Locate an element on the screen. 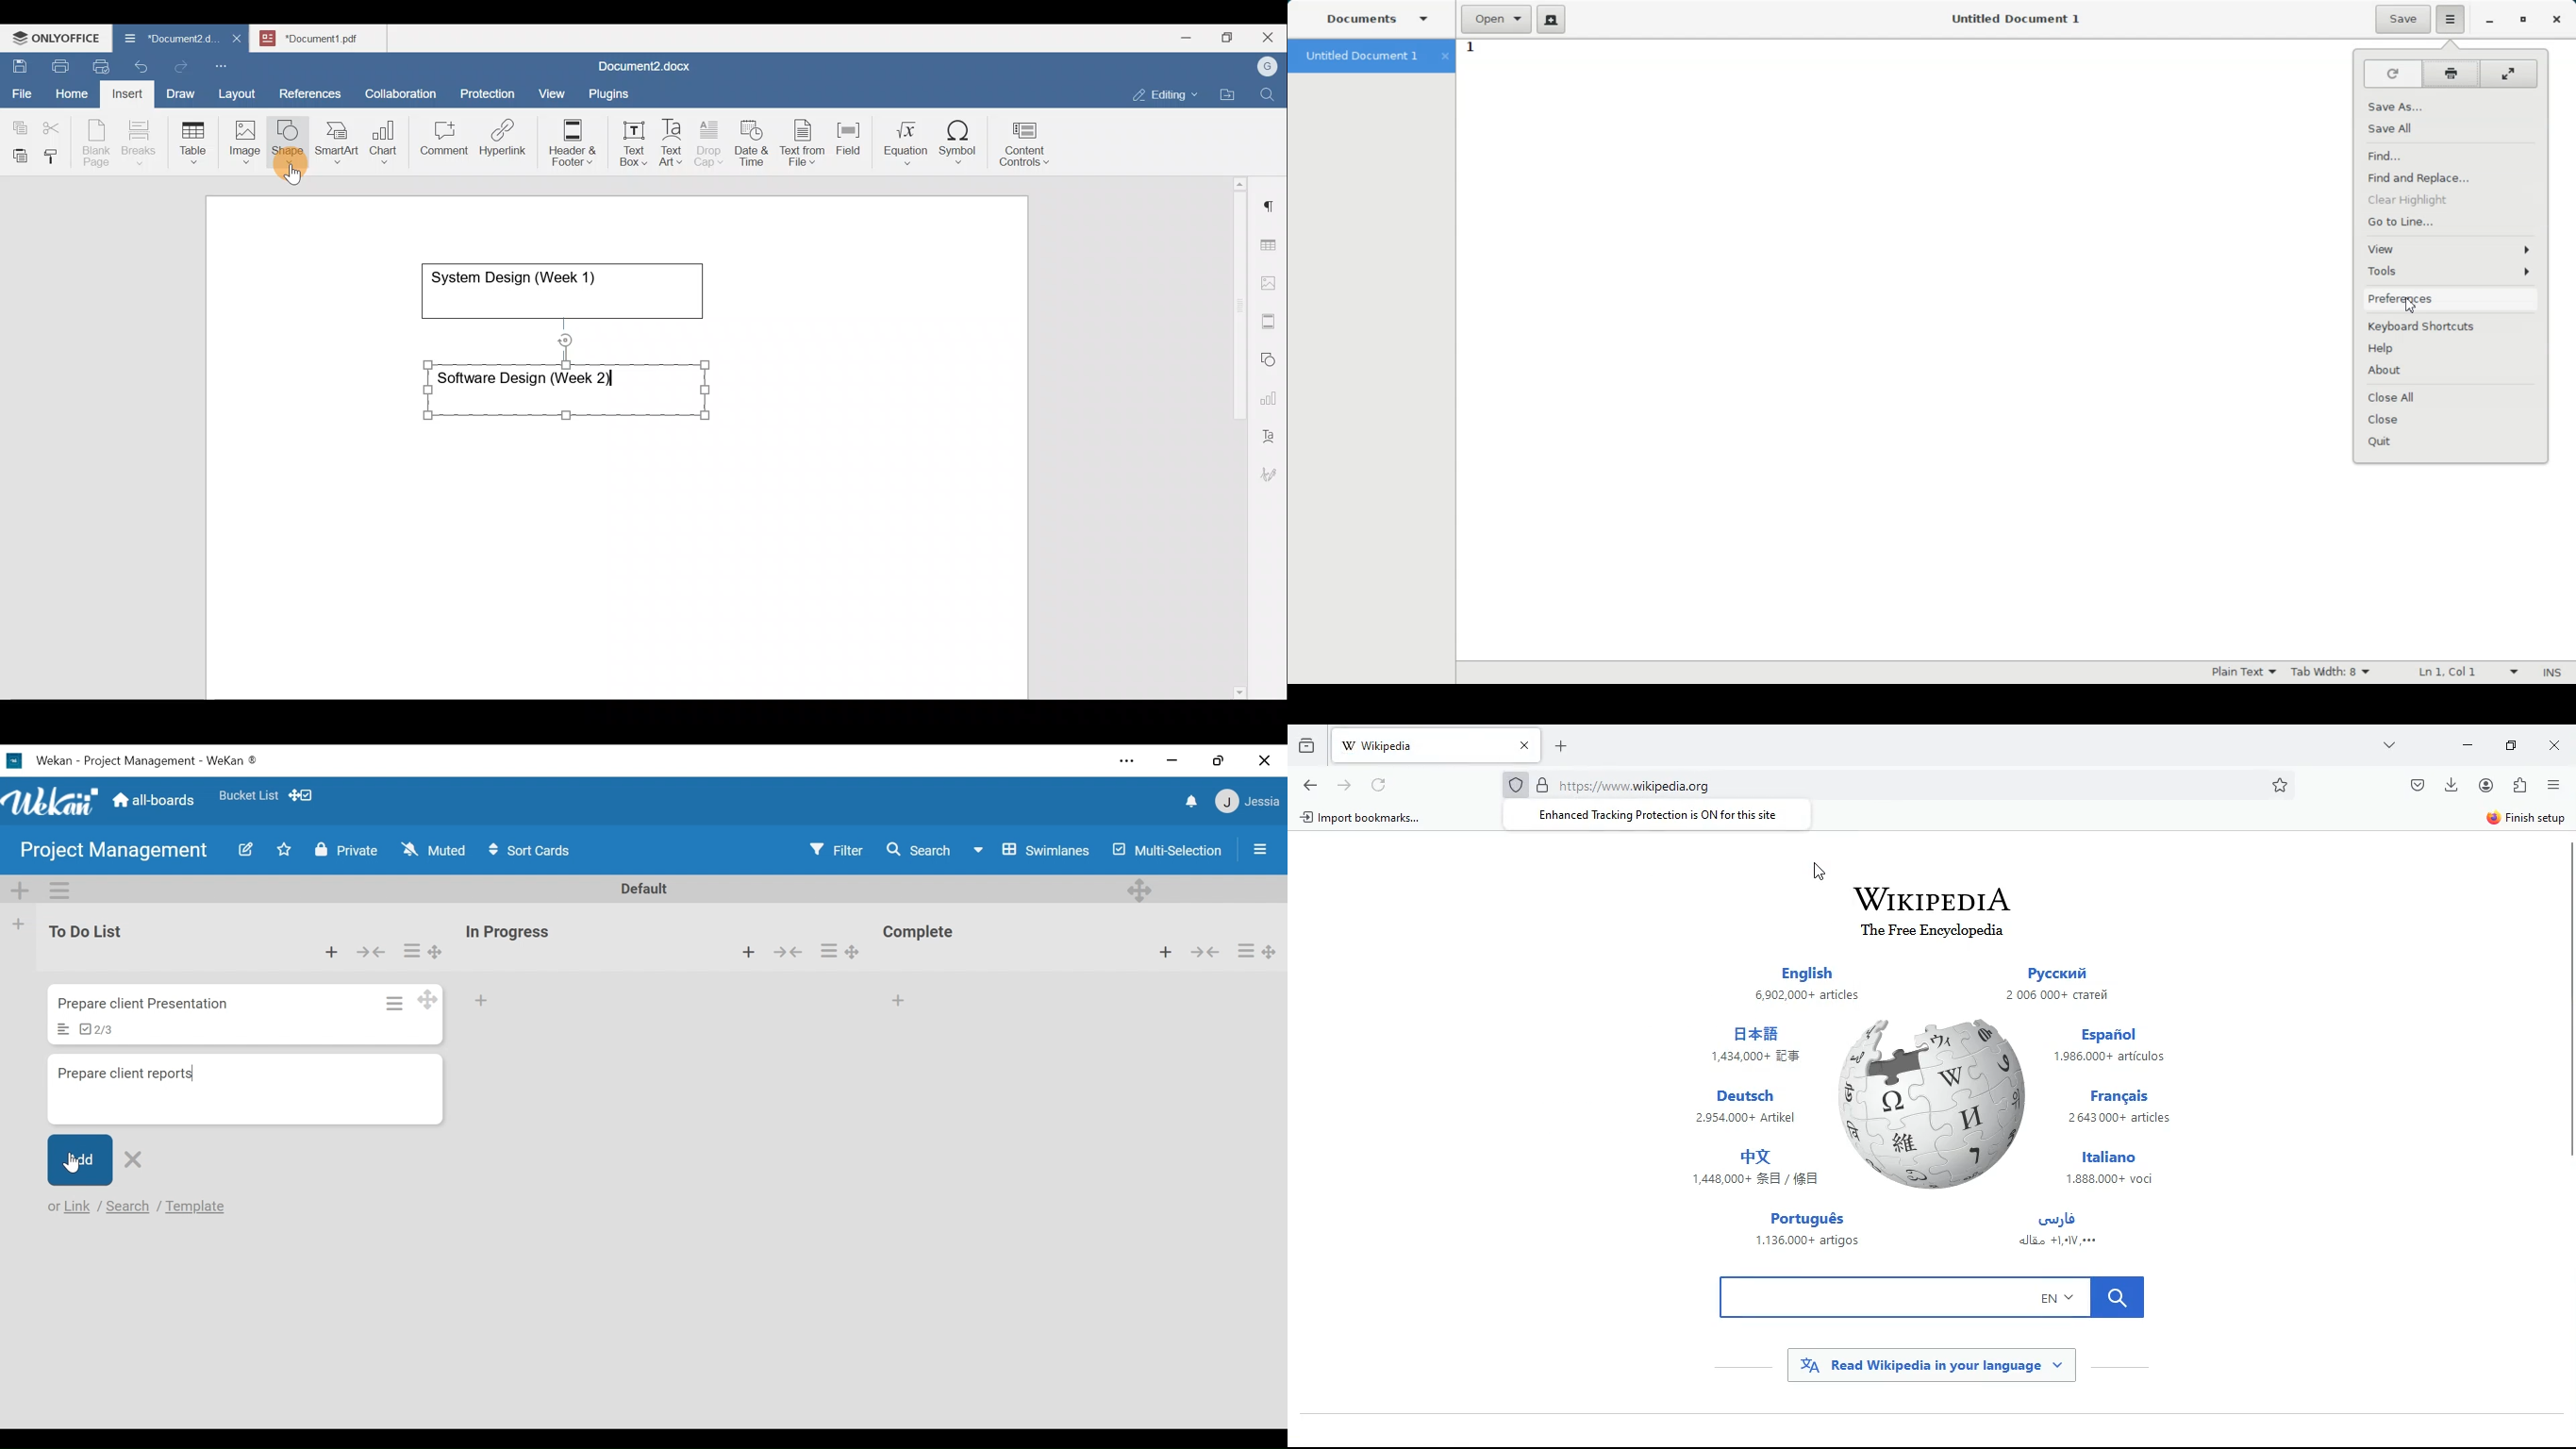 The height and width of the screenshot is (1456, 2576). Quick print is located at coordinates (97, 64).